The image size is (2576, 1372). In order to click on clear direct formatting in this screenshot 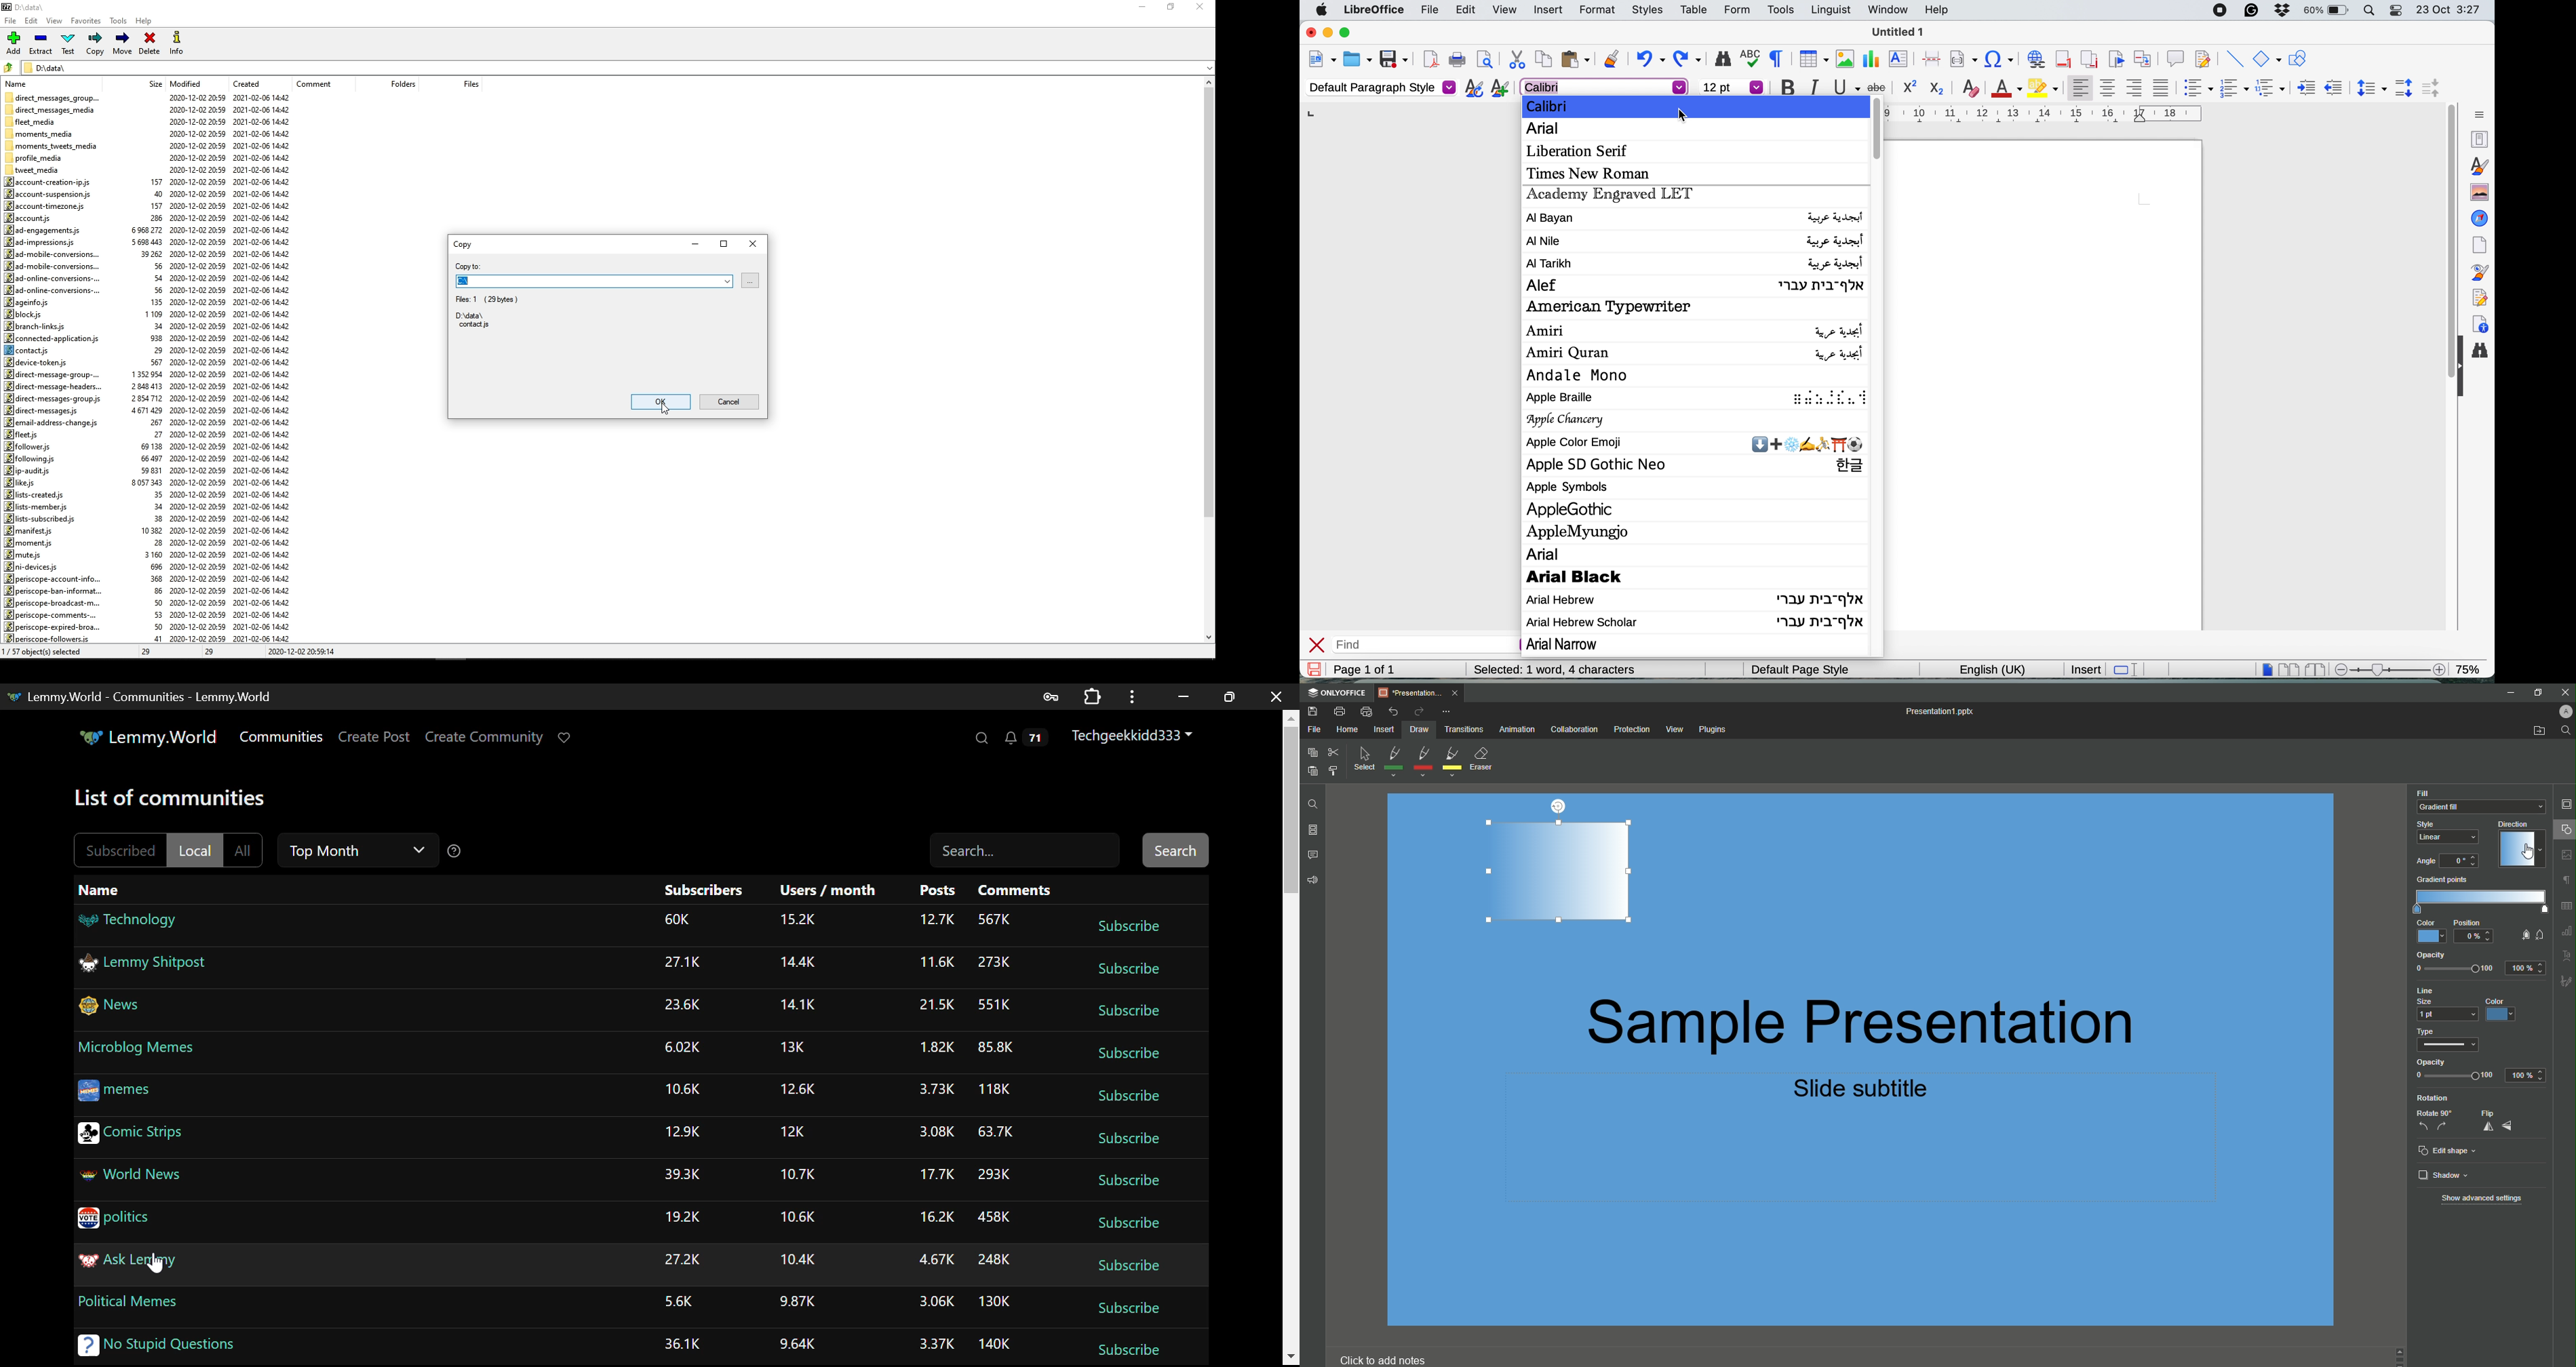, I will do `click(1971, 89)`.